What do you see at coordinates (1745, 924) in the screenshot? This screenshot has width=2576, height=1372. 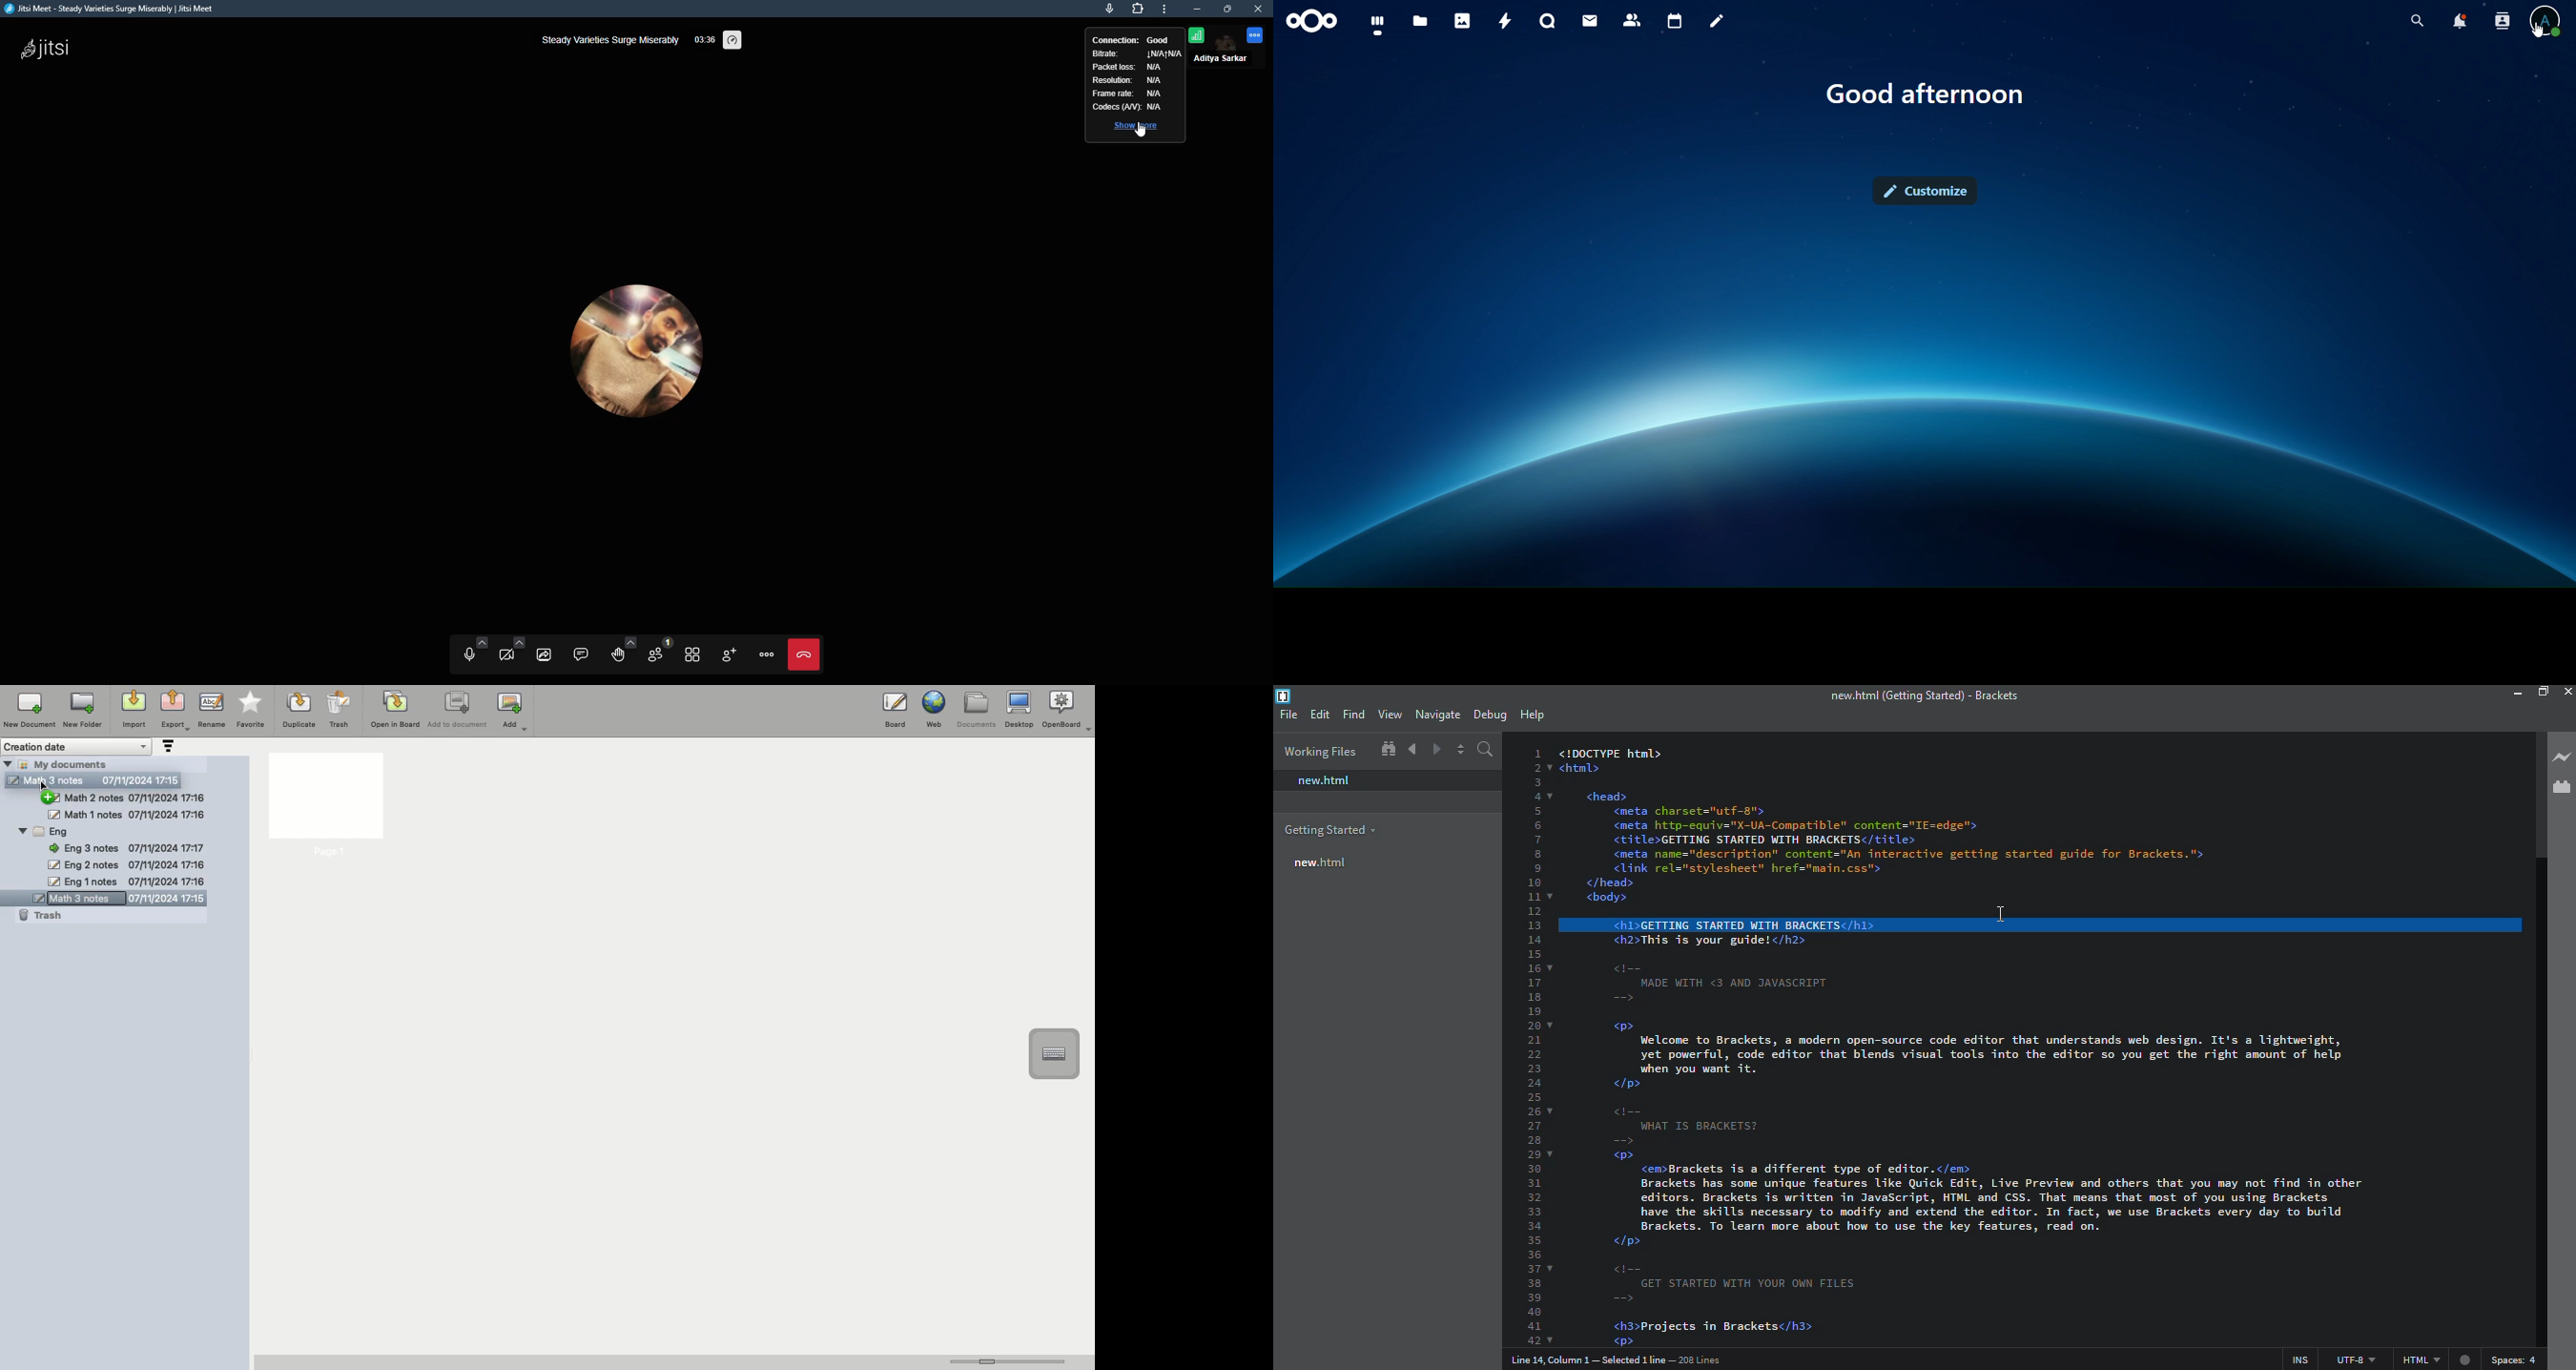 I see `line selected` at bounding box center [1745, 924].